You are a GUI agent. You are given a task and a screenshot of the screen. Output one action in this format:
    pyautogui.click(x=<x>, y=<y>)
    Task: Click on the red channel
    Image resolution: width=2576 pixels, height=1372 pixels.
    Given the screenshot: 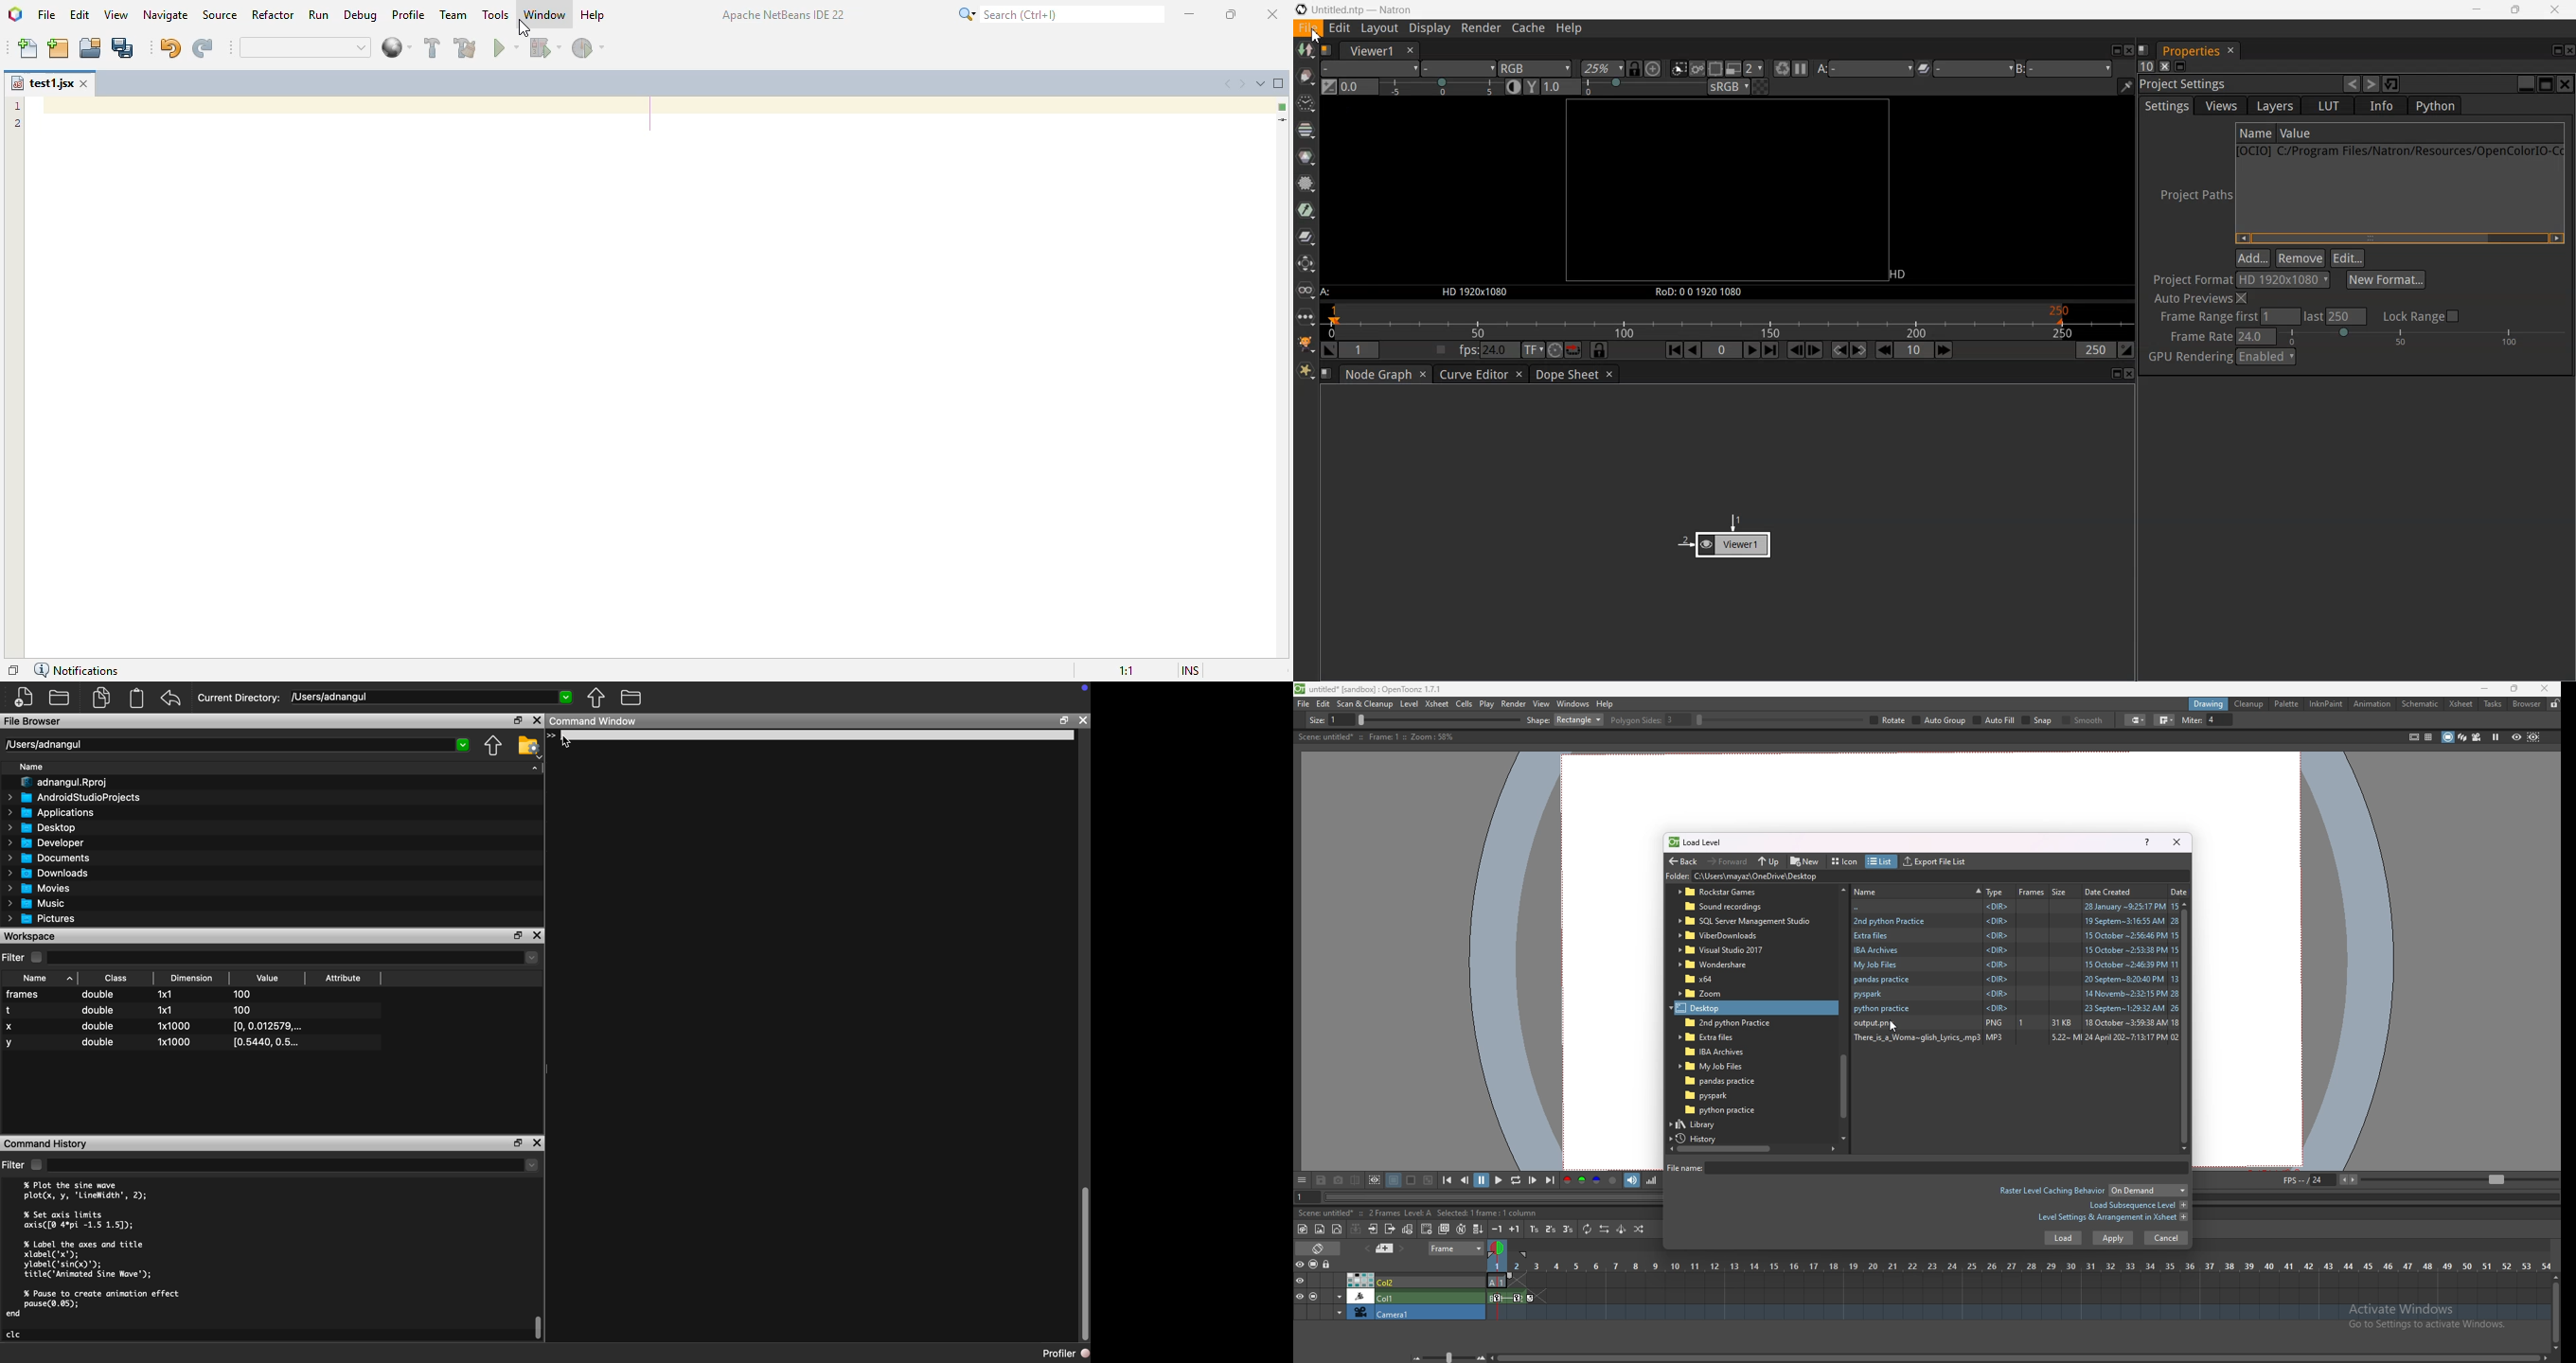 What is the action you would take?
    pyautogui.click(x=1566, y=1181)
    